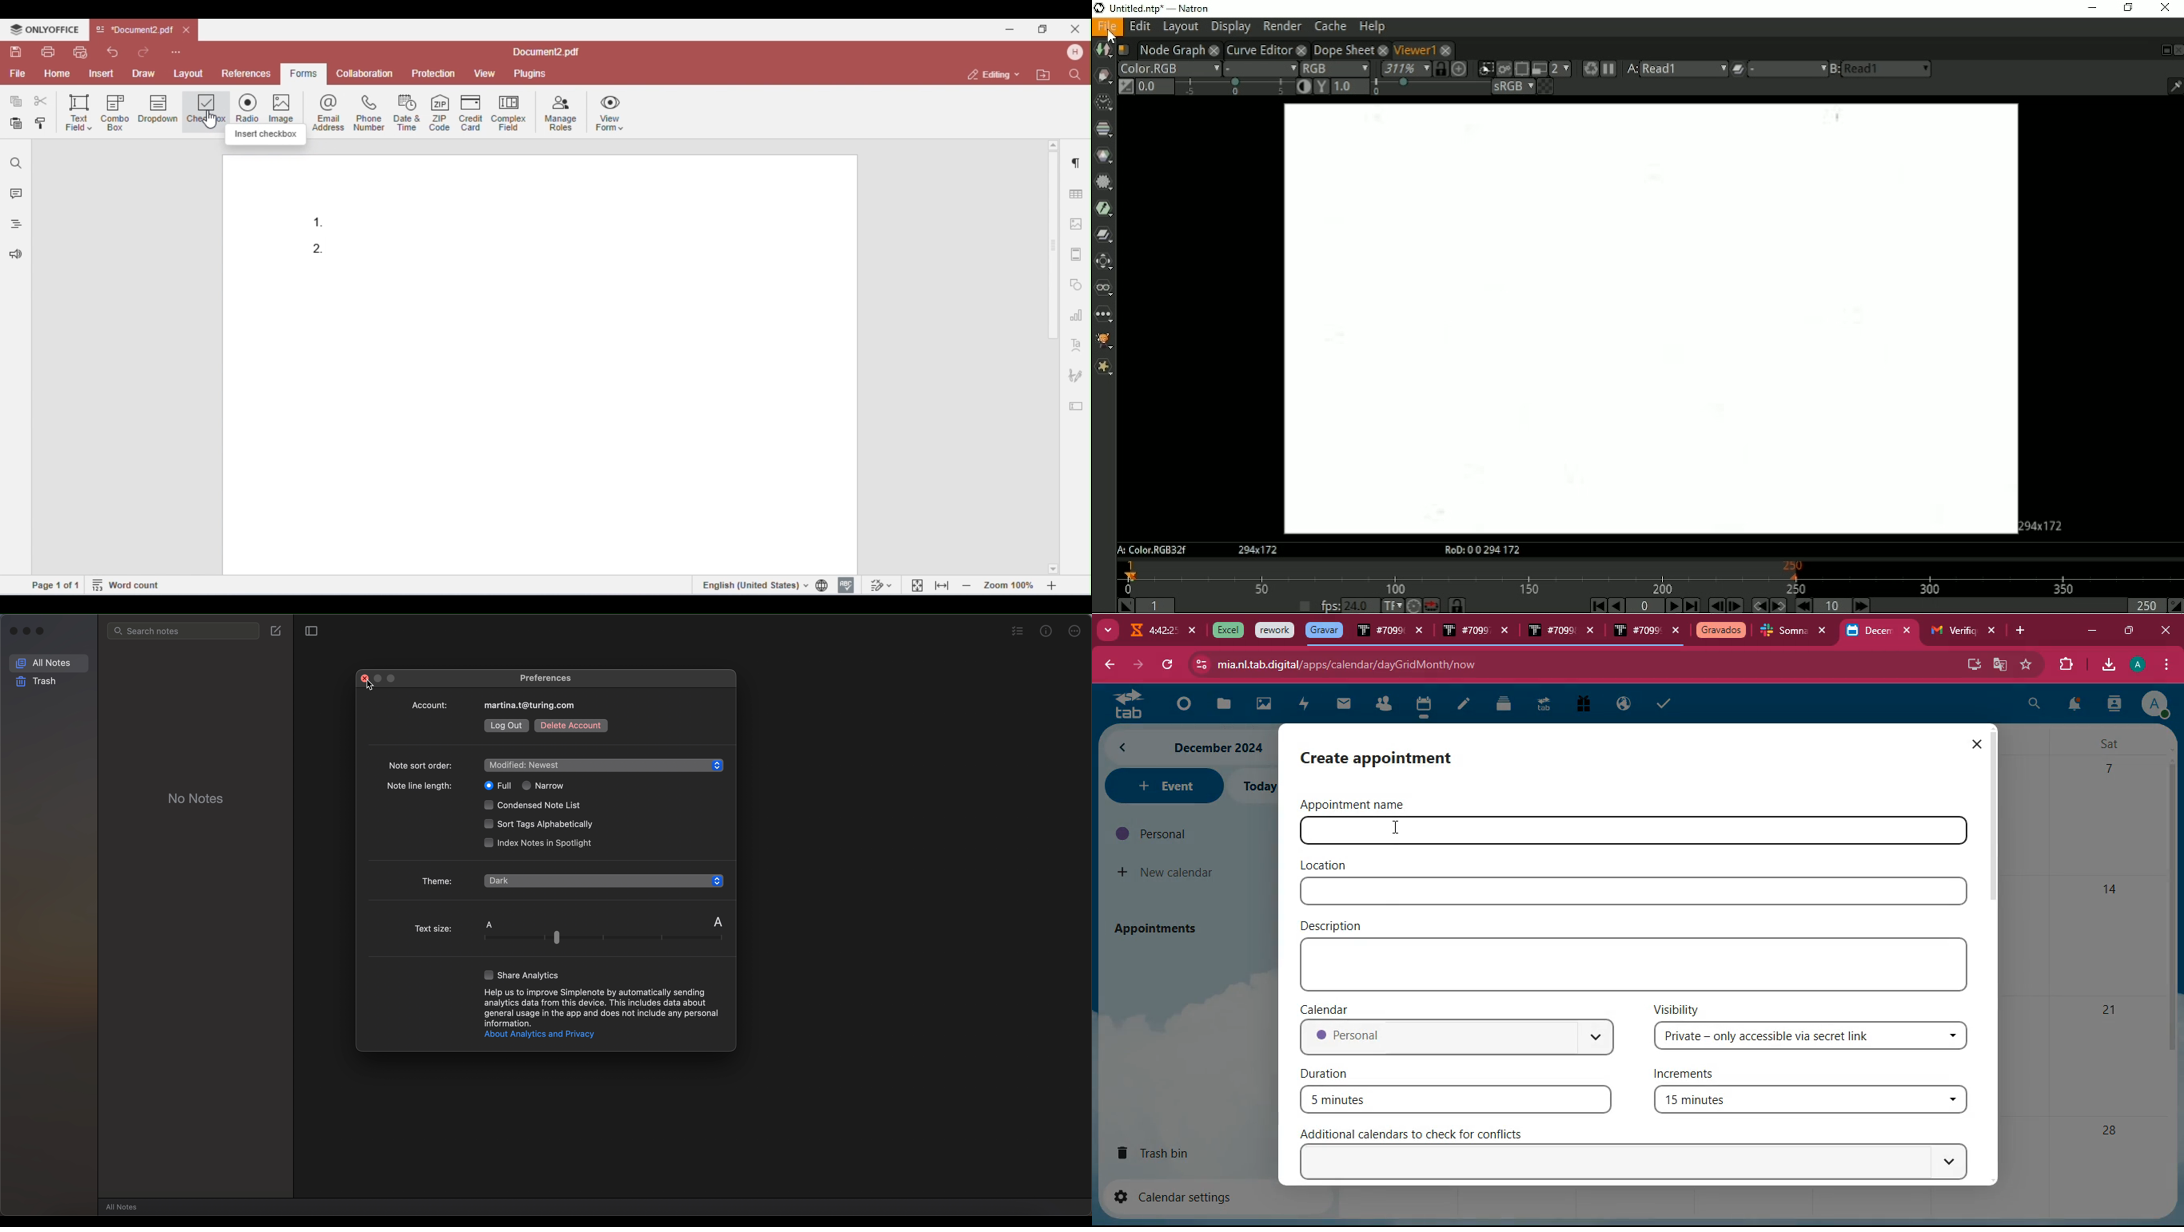 The width and height of the screenshot is (2184, 1232). What do you see at coordinates (1721, 632) in the screenshot?
I see `tab` at bounding box center [1721, 632].